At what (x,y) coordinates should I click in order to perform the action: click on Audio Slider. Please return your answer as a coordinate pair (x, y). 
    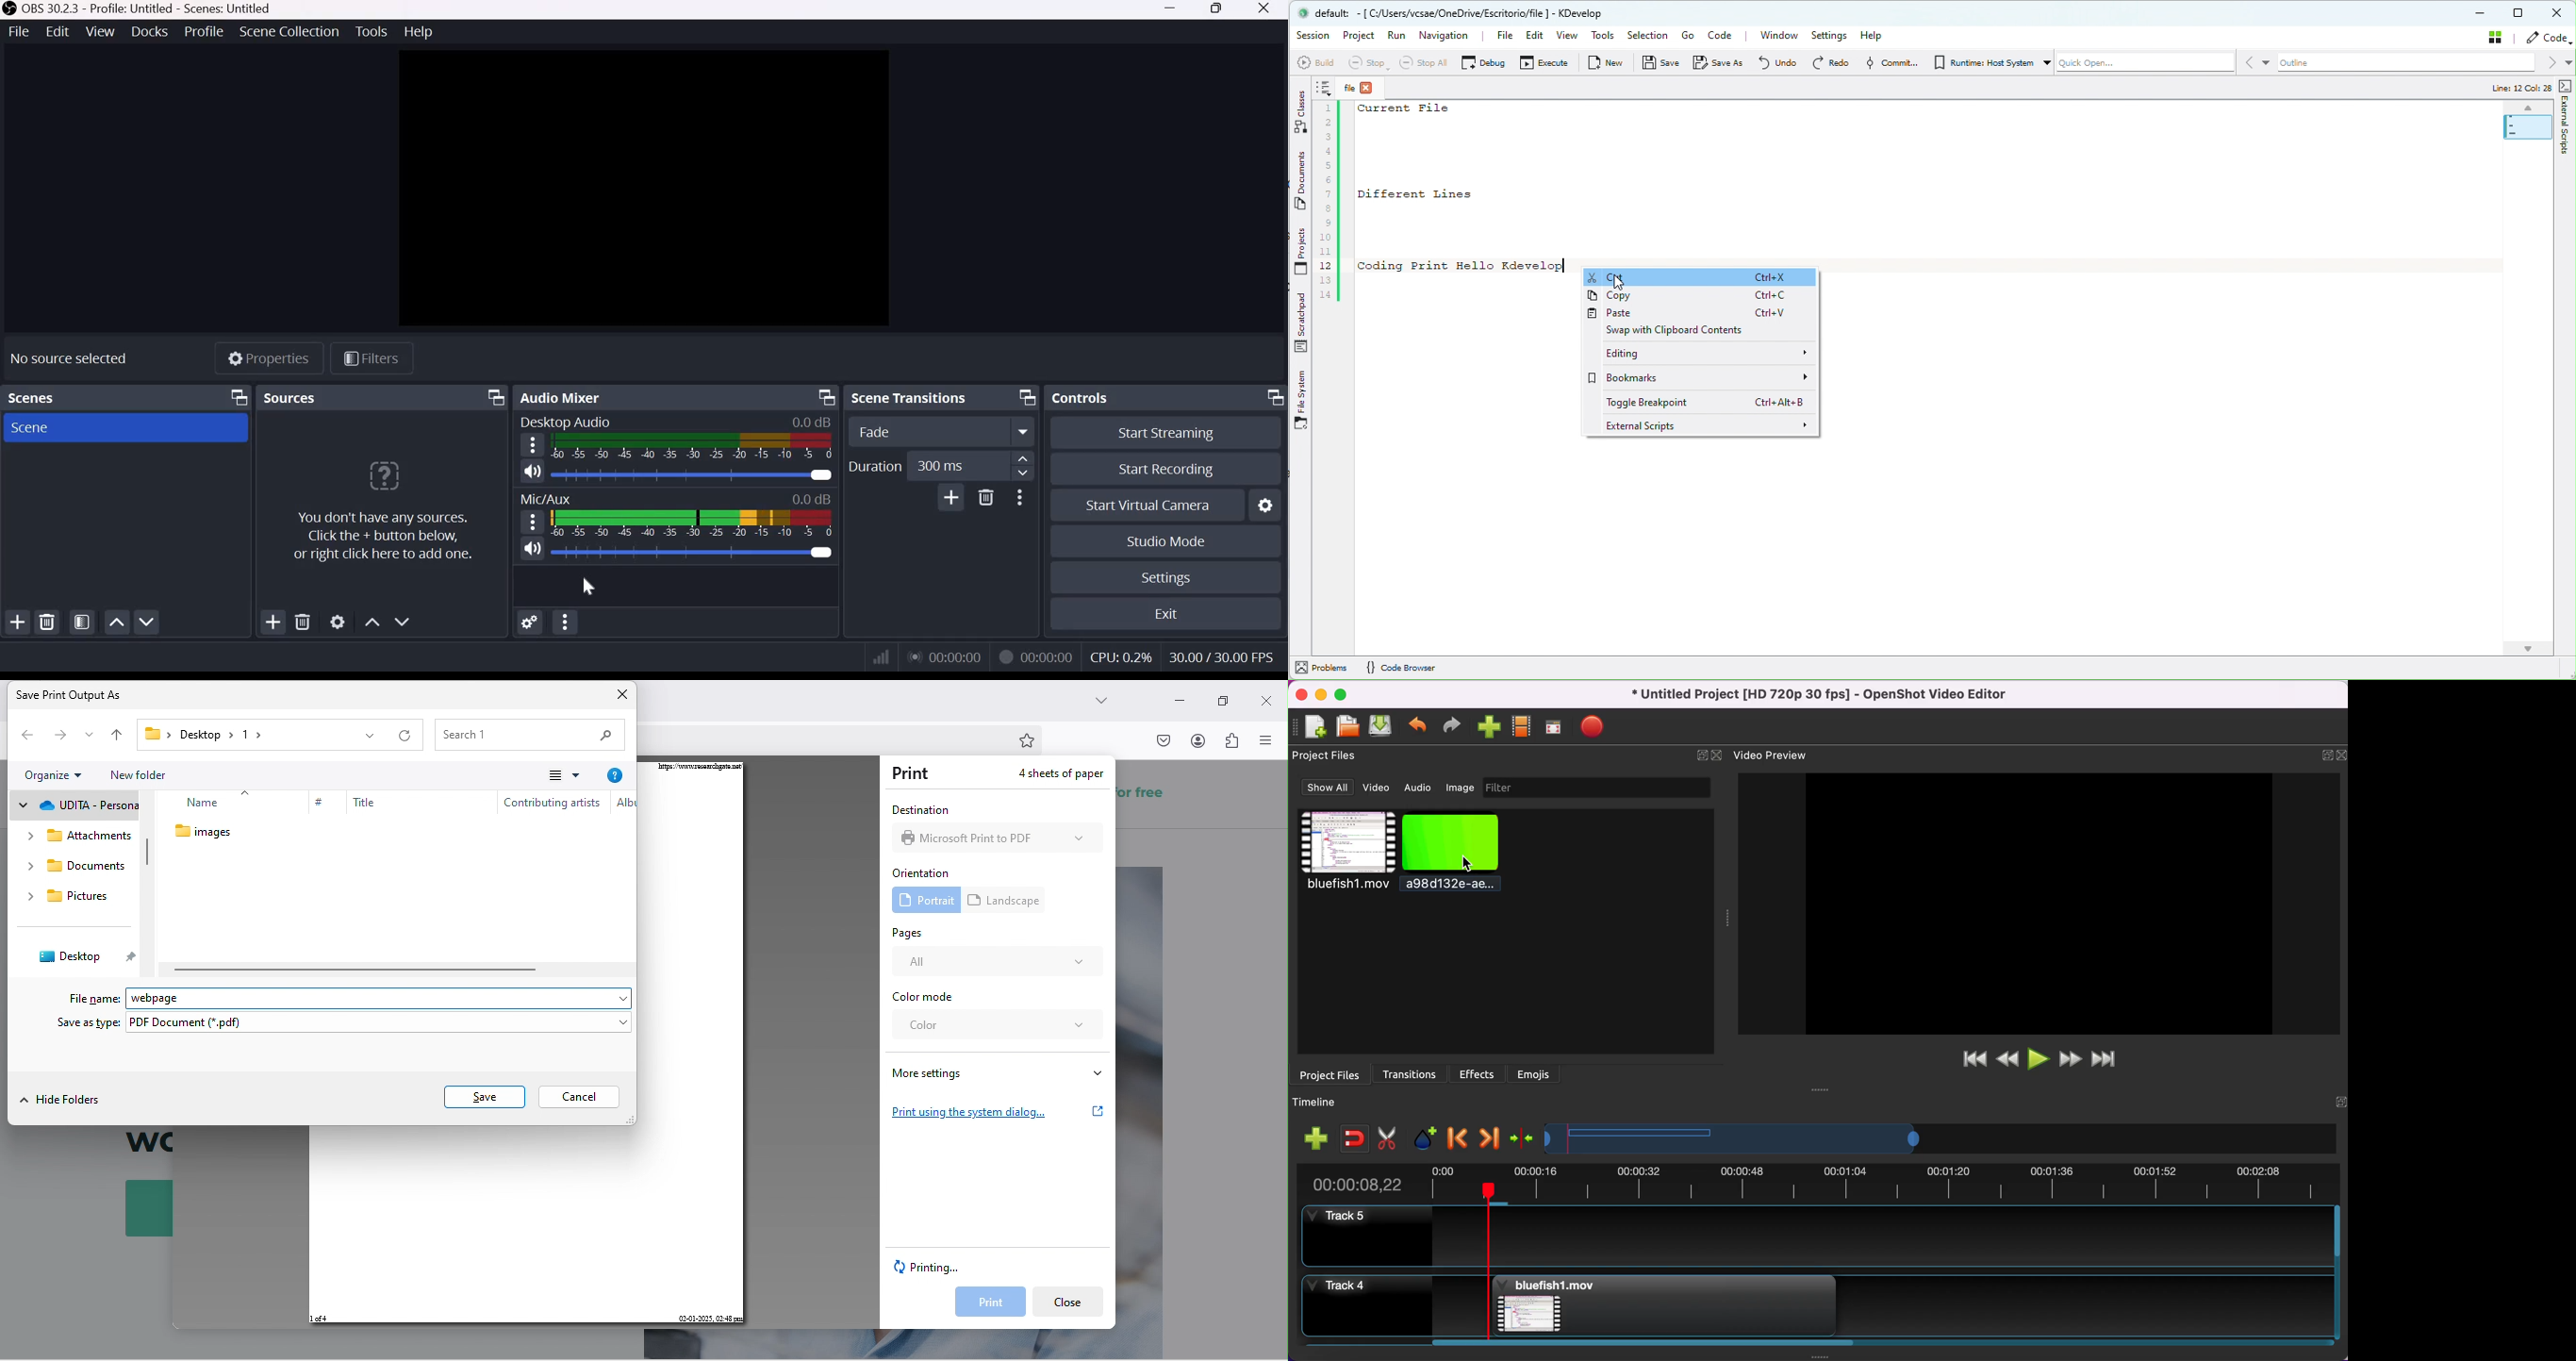
    Looking at the image, I should click on (820, 553).